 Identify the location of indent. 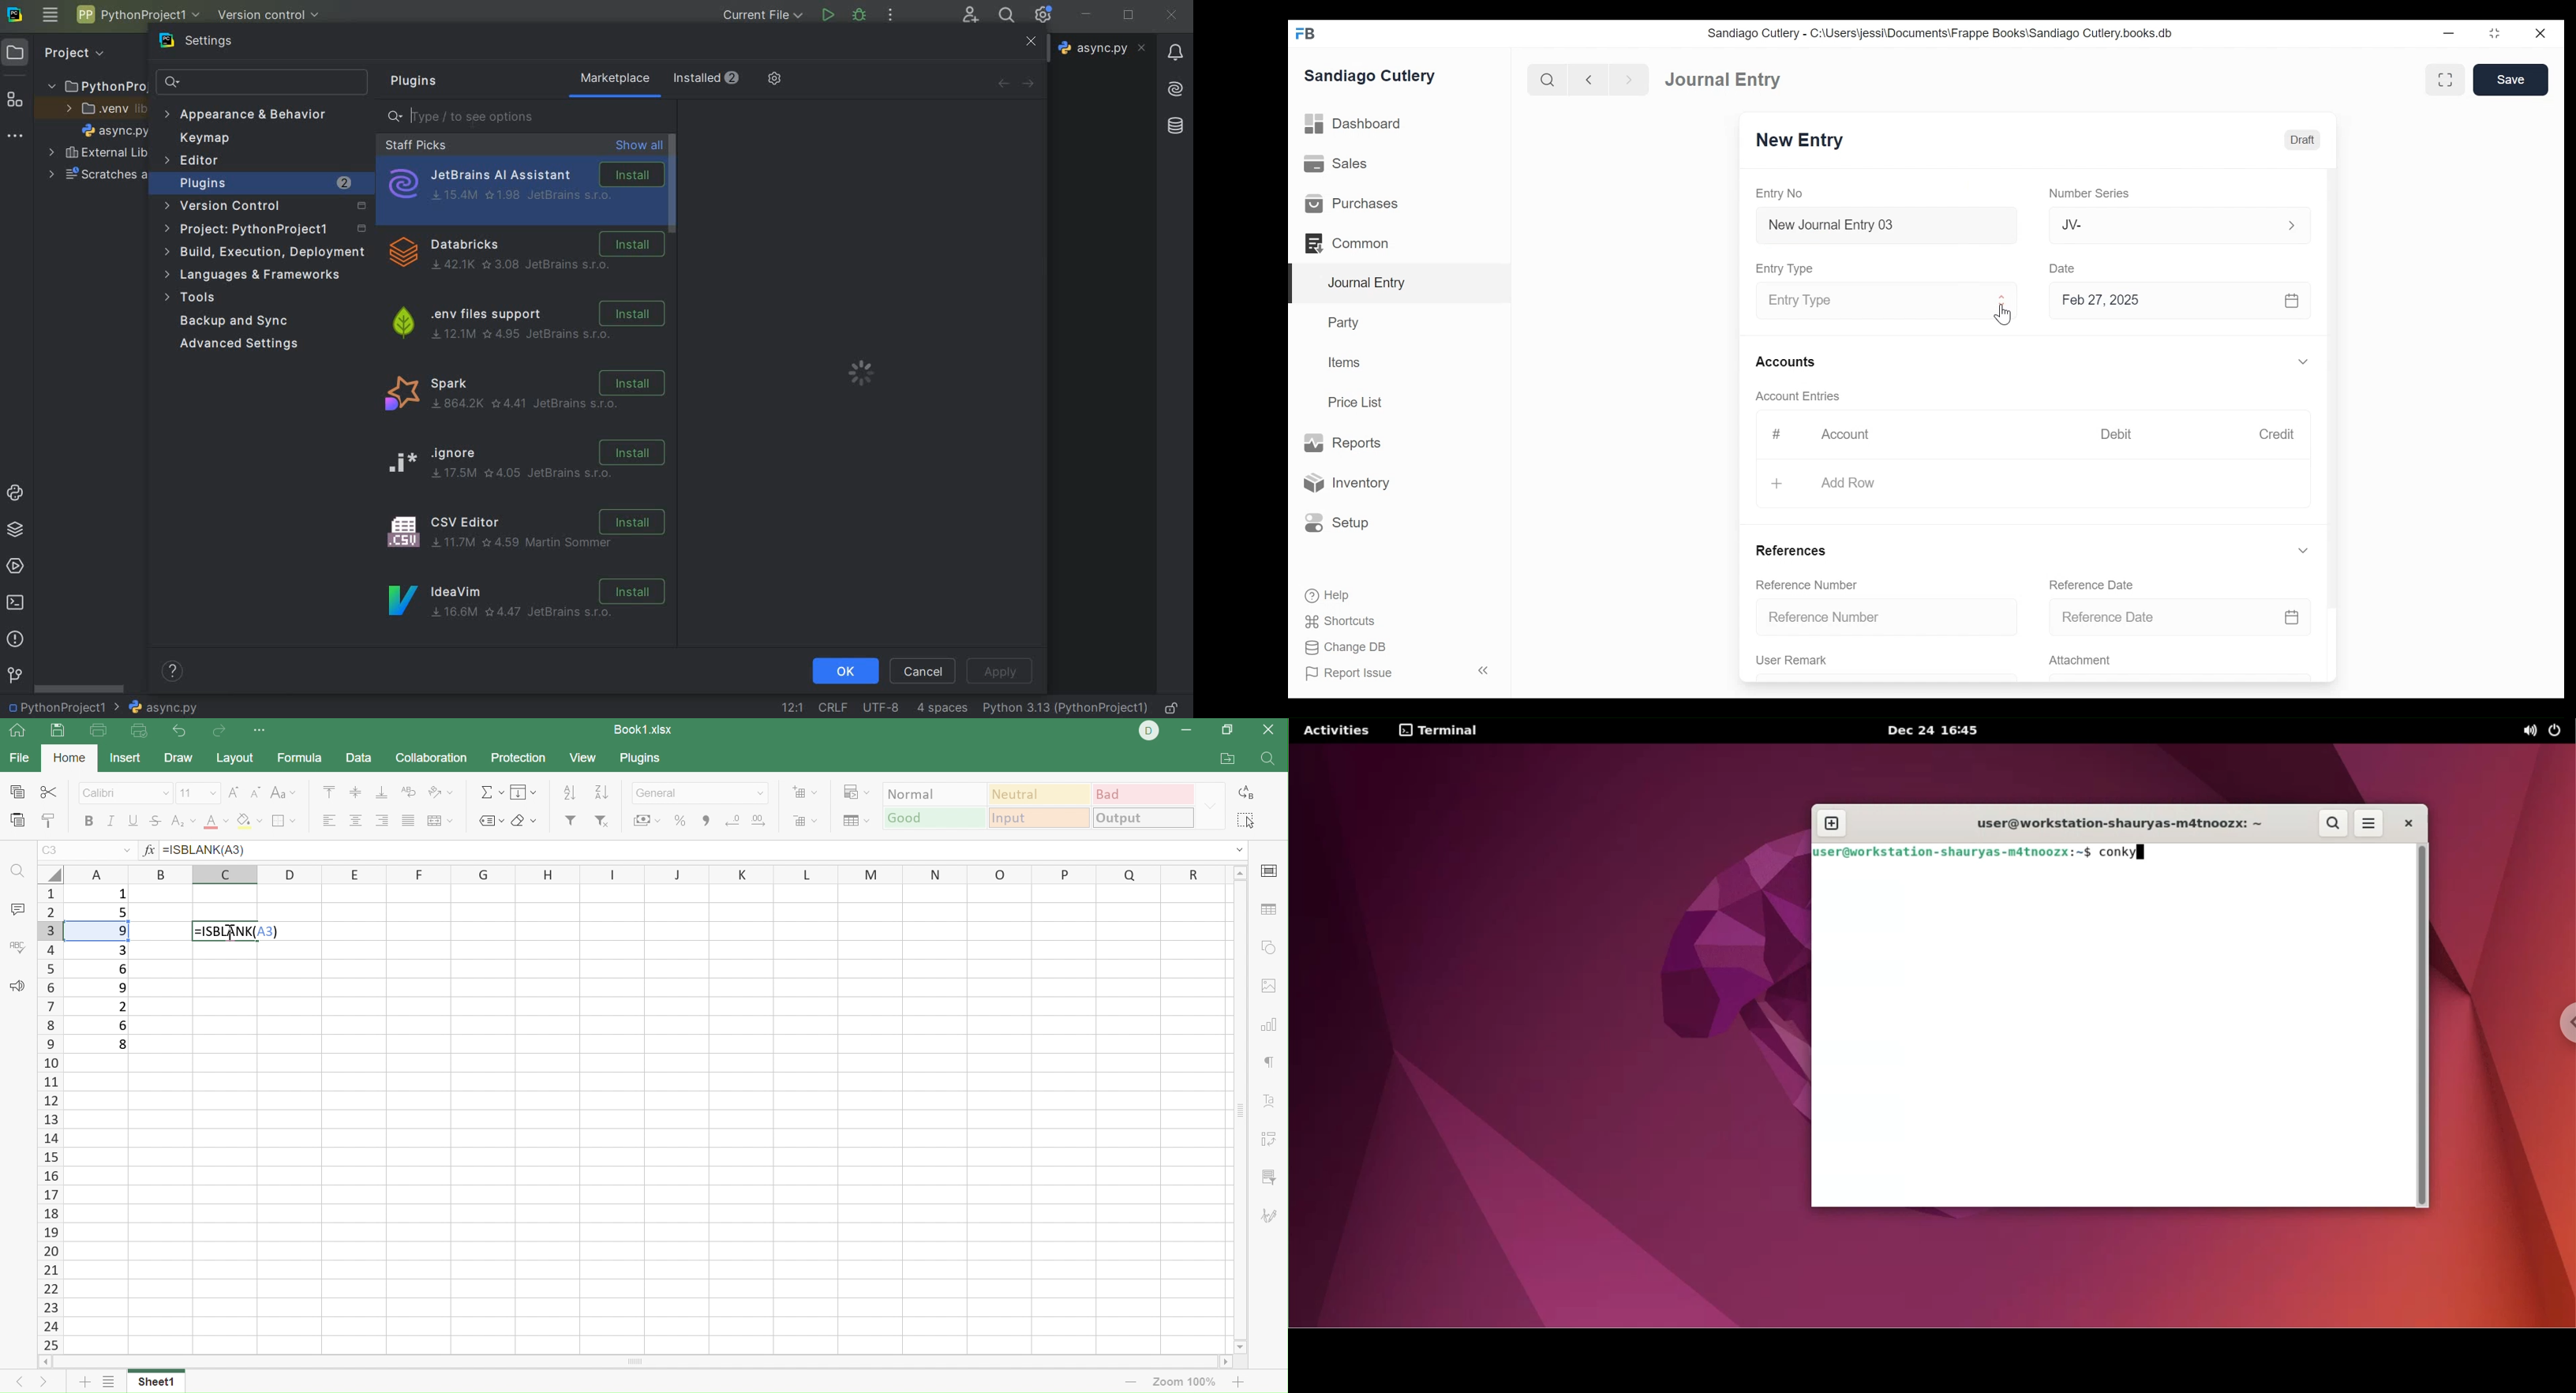
(943, 709).